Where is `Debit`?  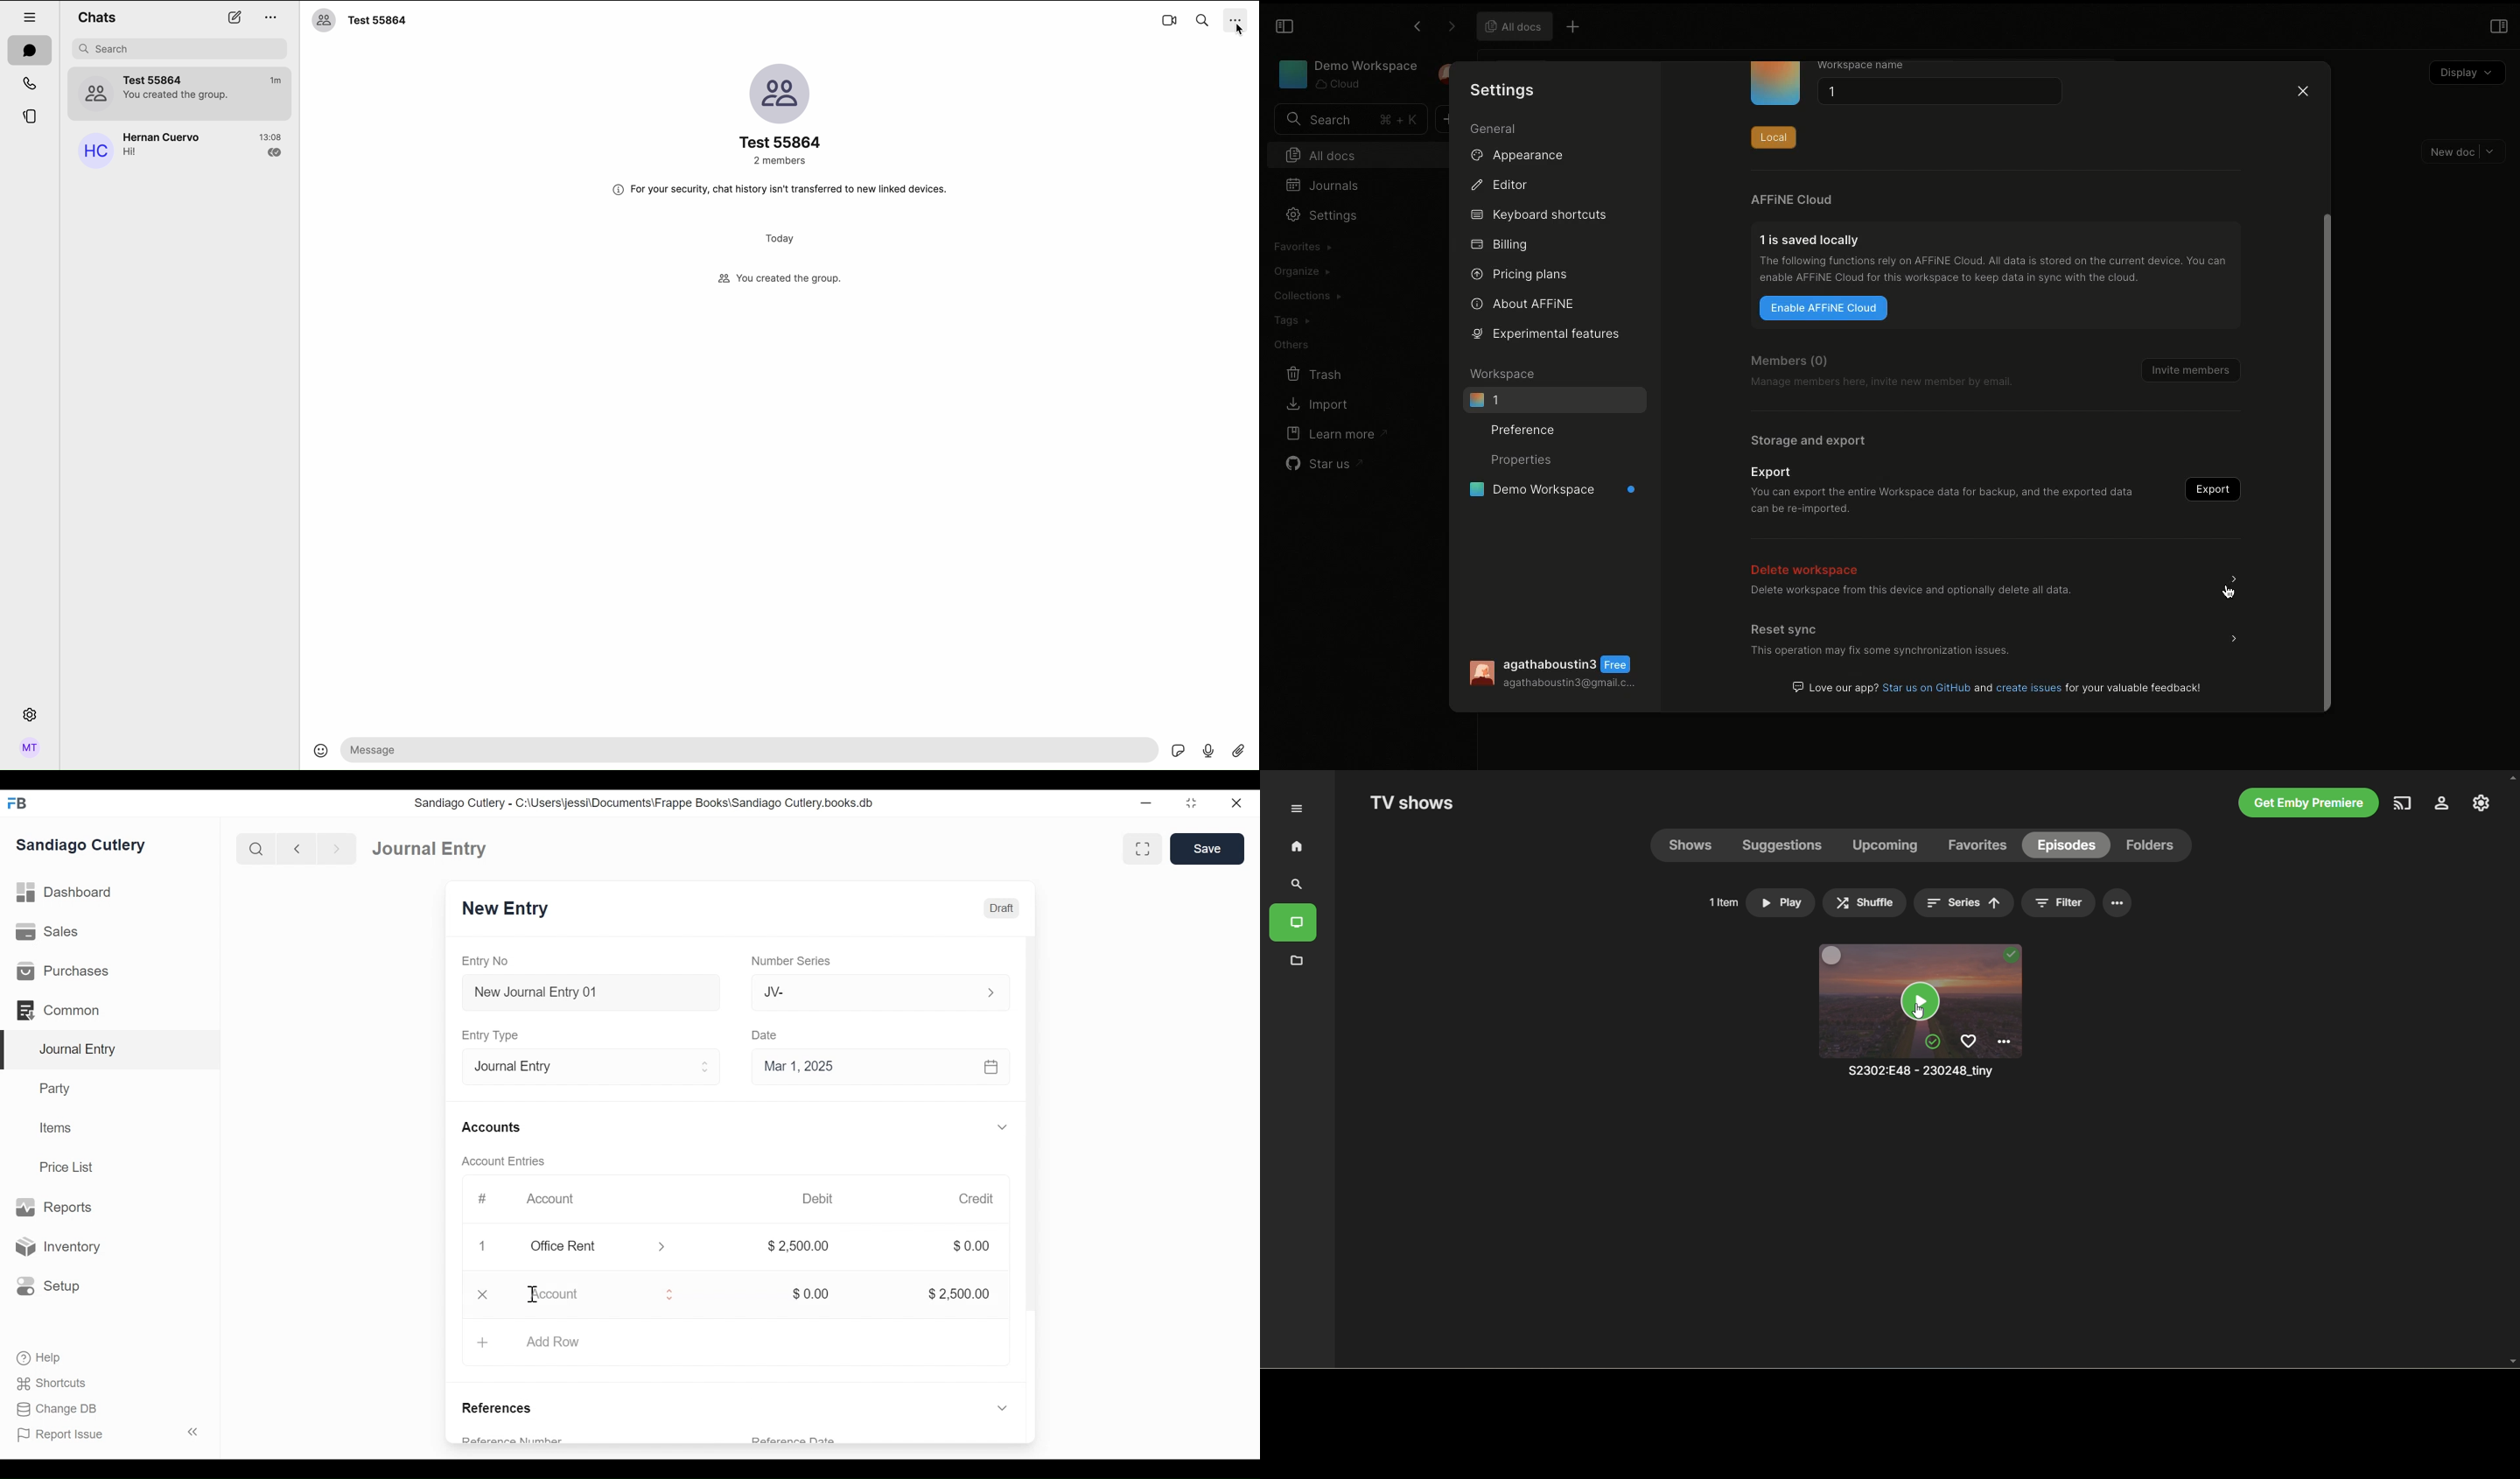 Debit is located at coordinates (820, 1199).